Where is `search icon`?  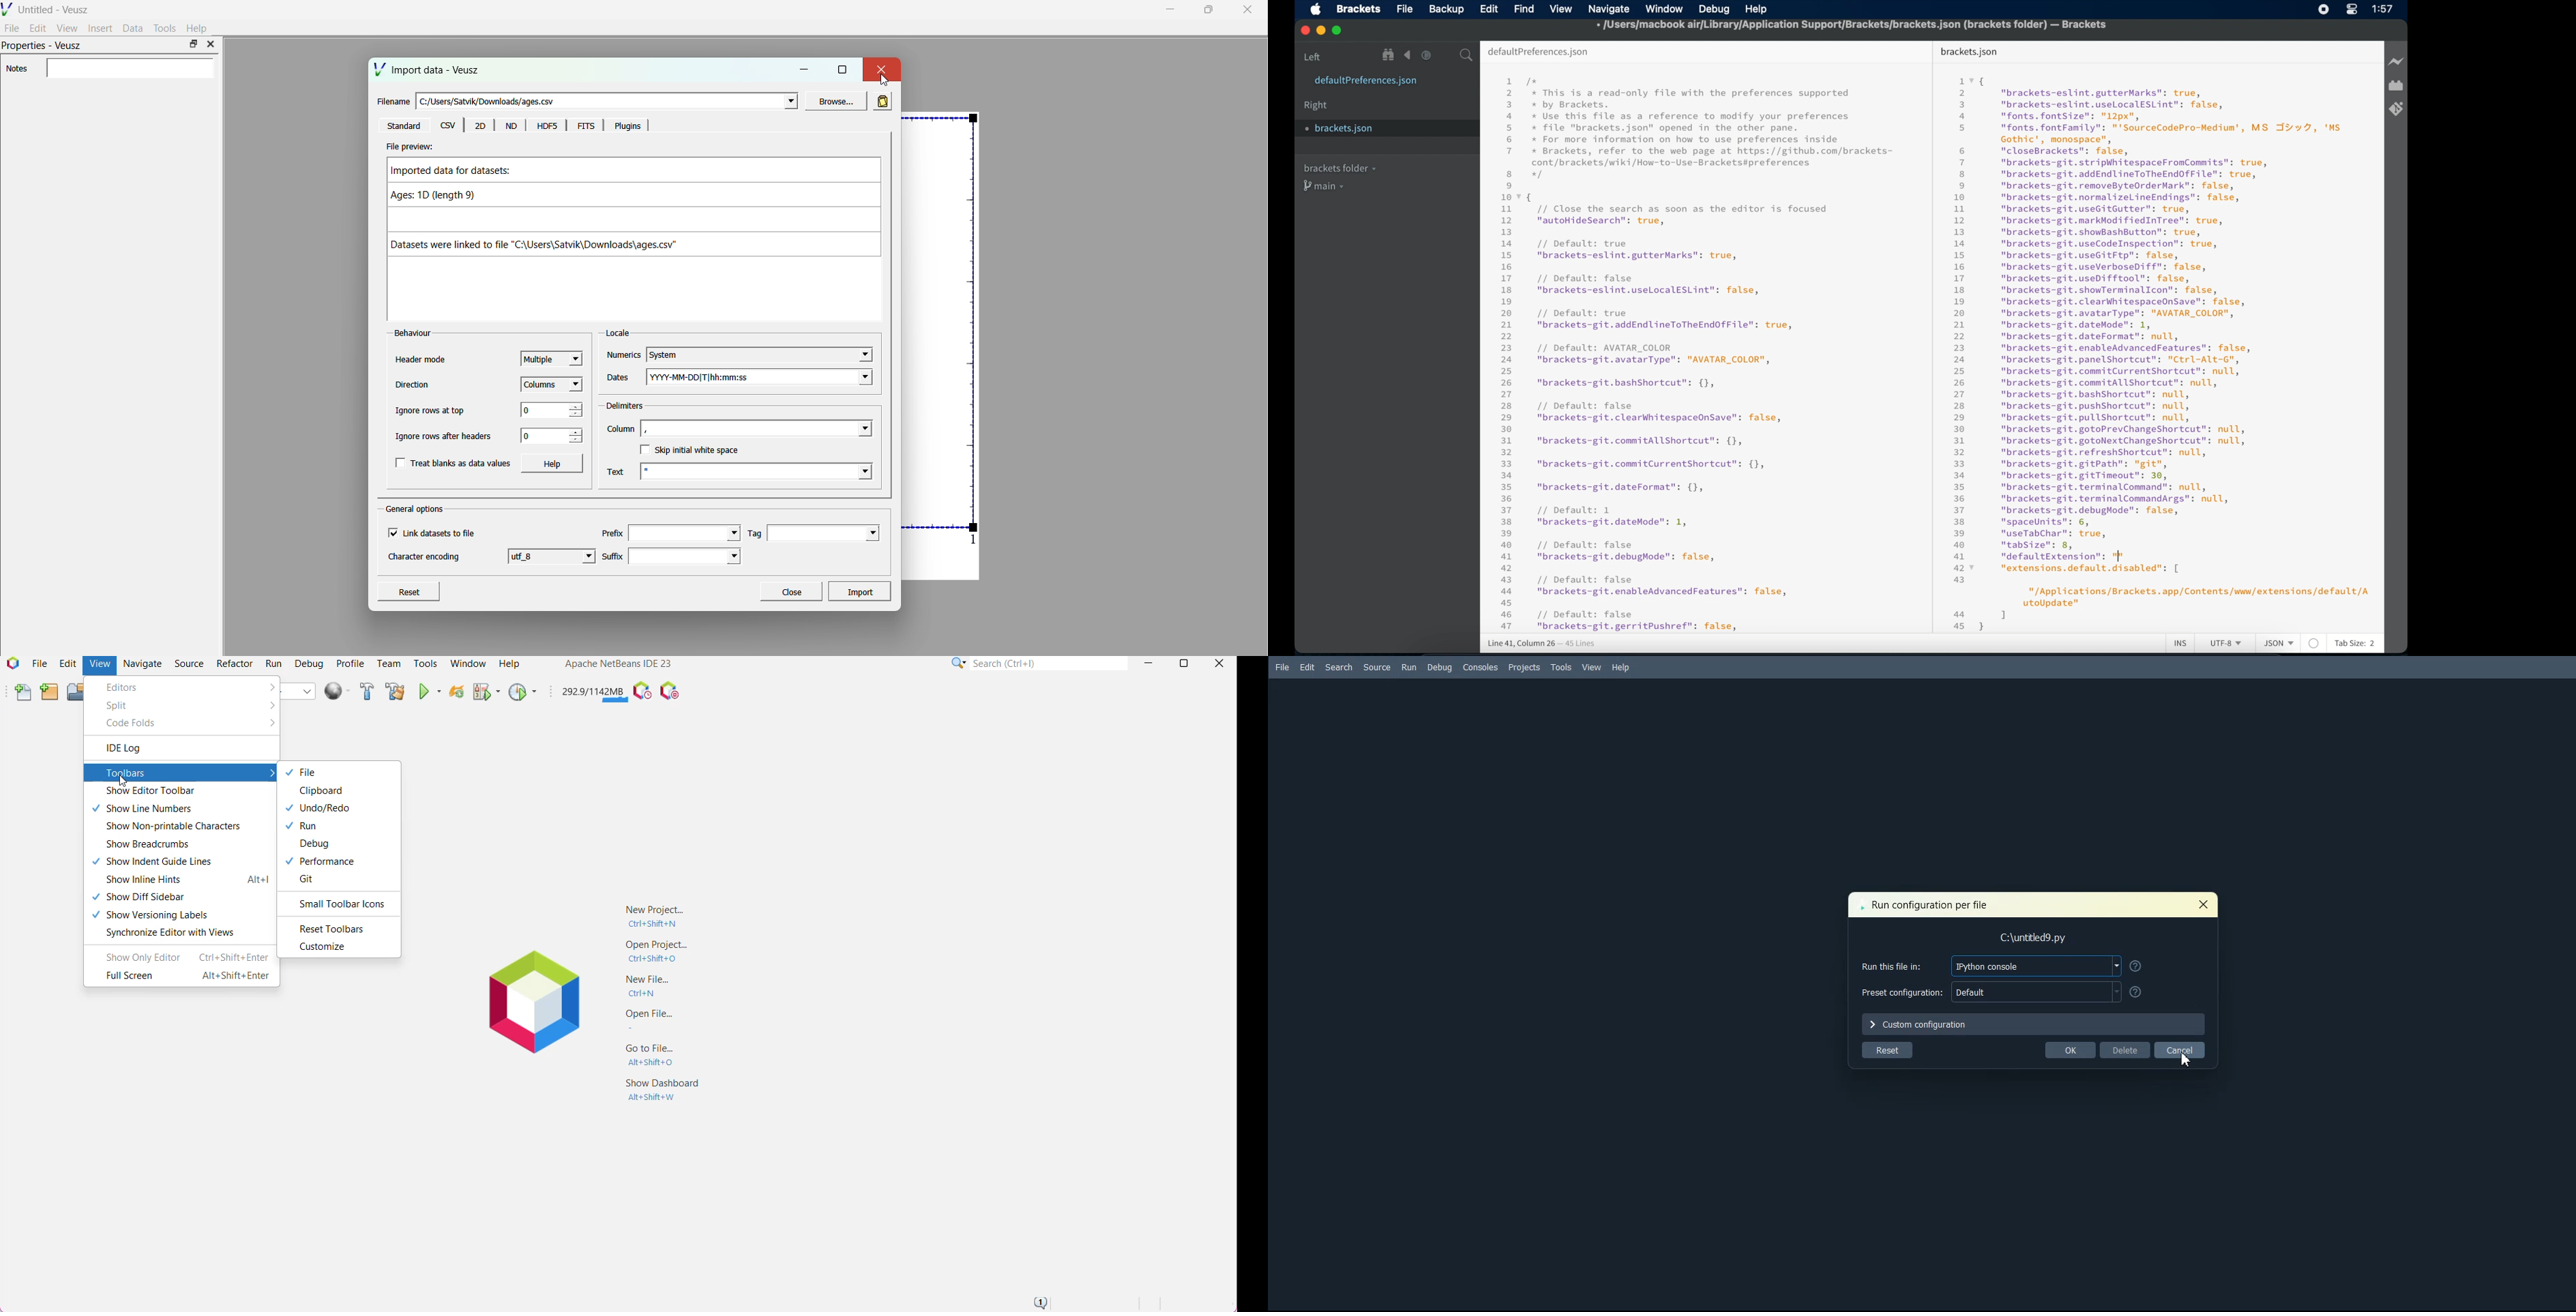
search icon is located at coordinates (1468, 56).